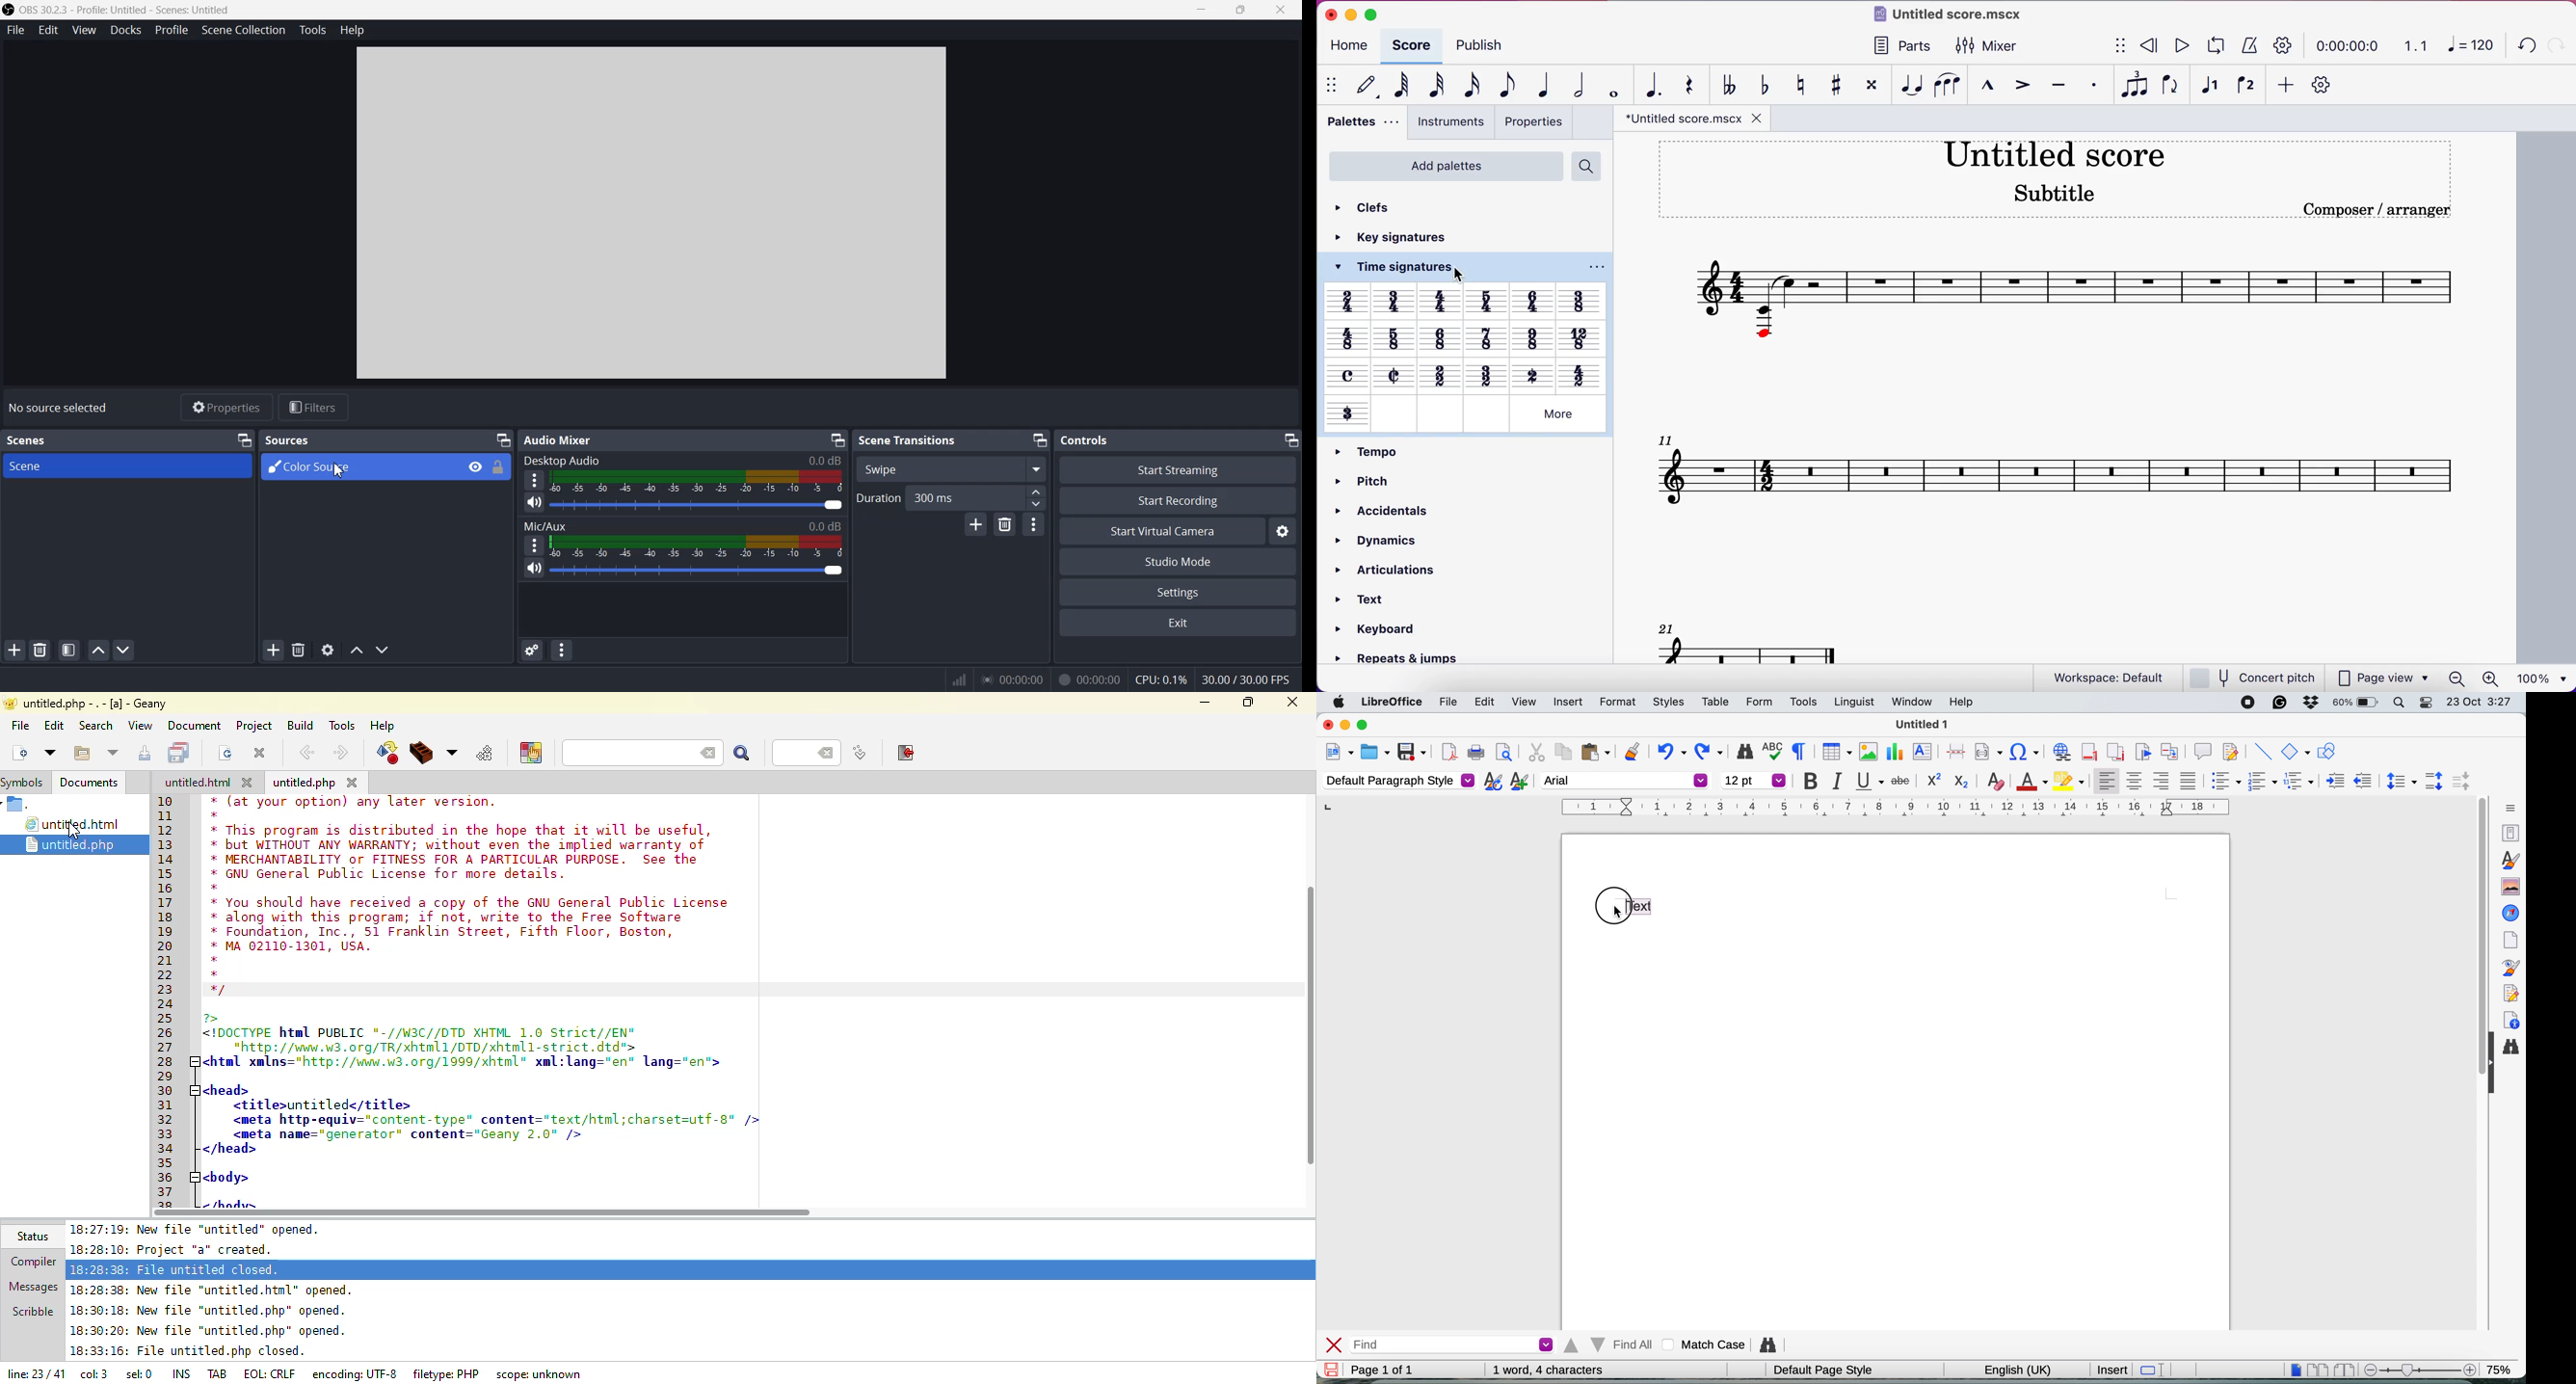  Describe the element at coordinates (1005, 524) in the screenshot. I see `Remove configurable transition` at that location.